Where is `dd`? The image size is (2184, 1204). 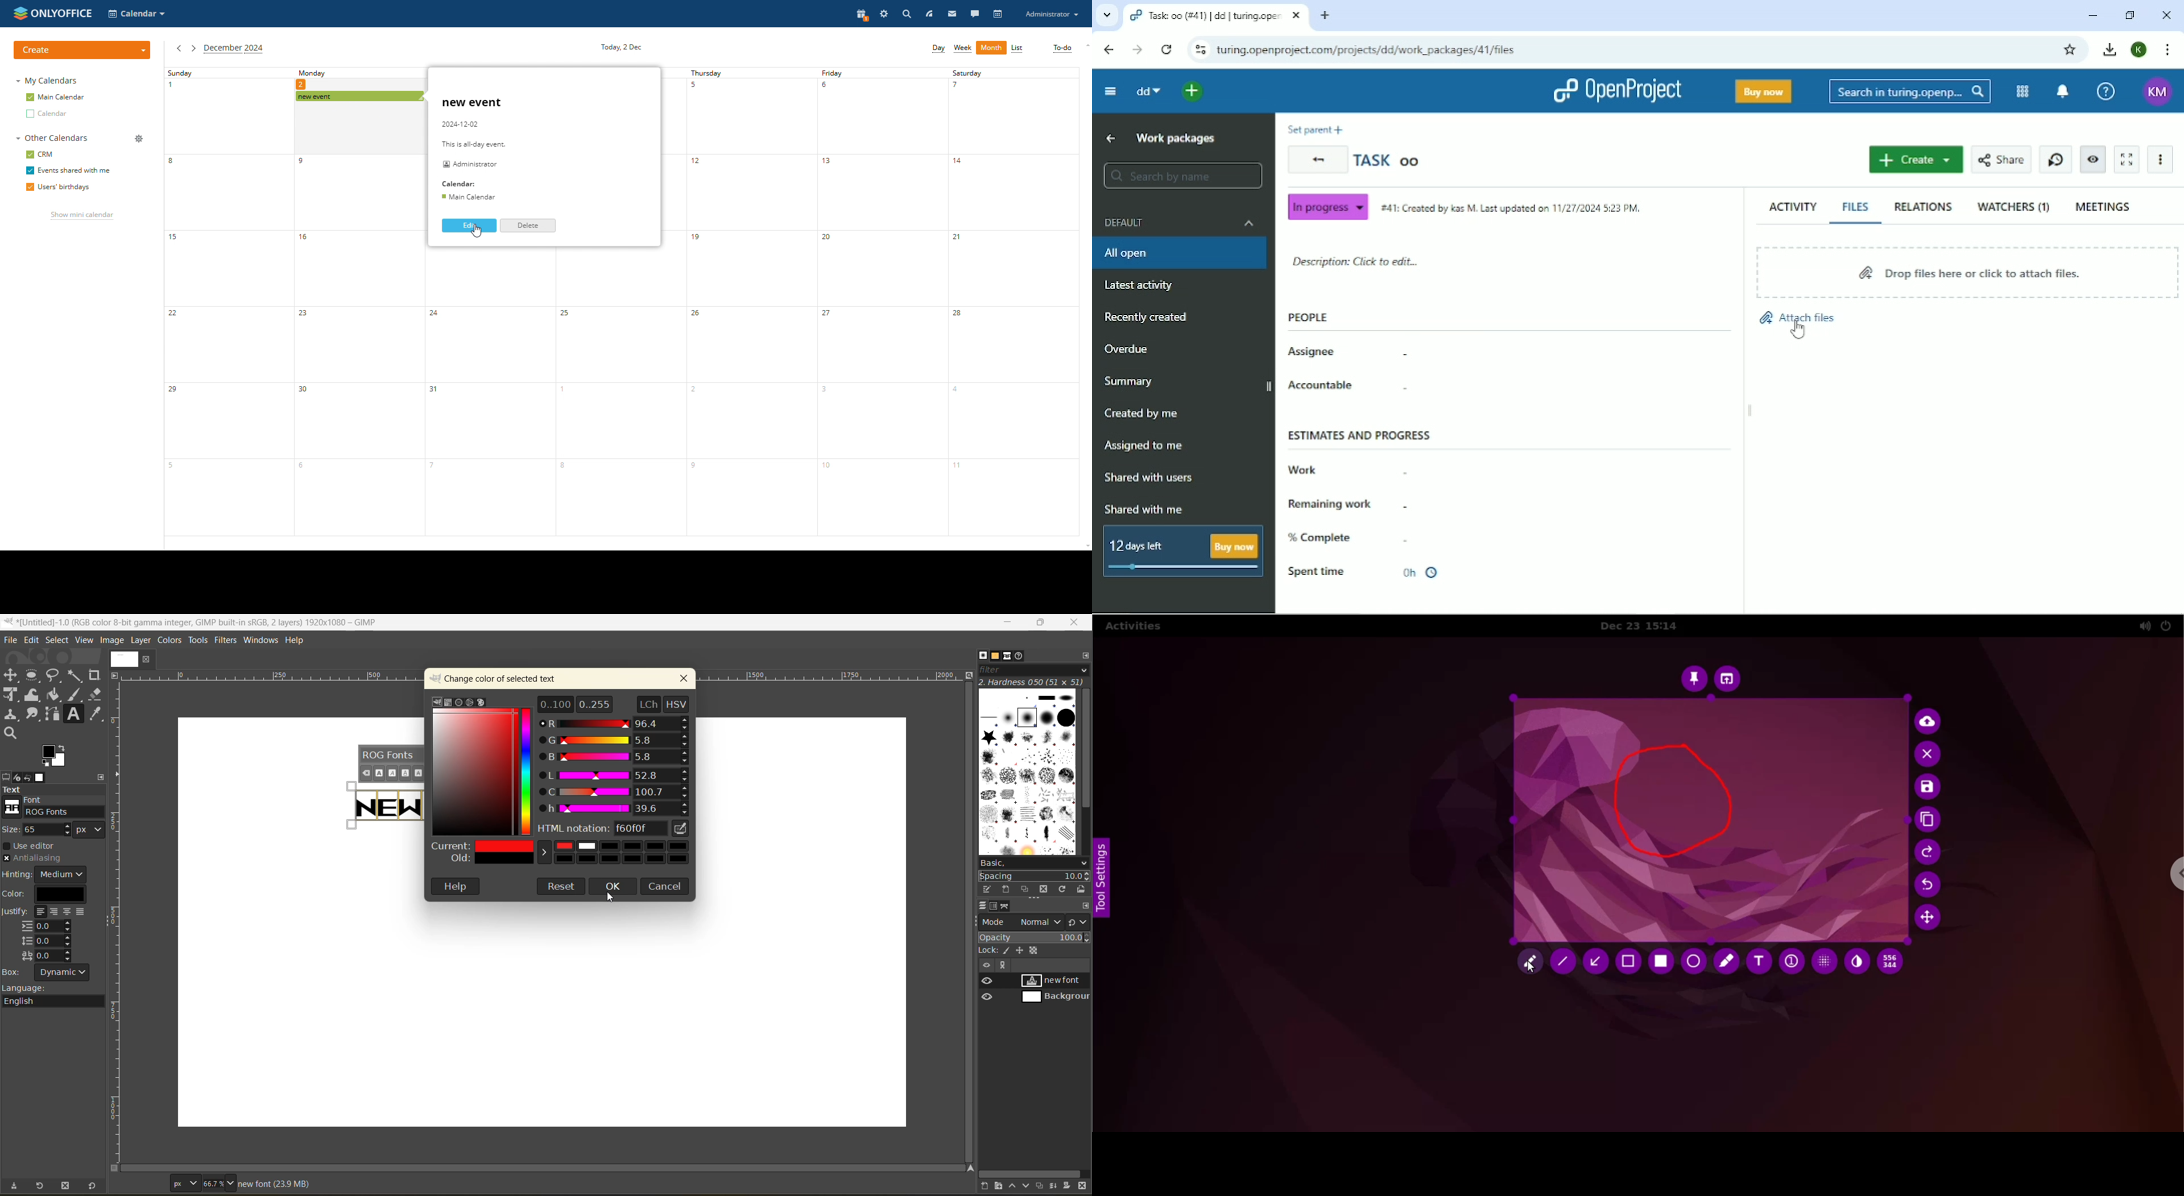
dd is located at coordinates (1149, 93).